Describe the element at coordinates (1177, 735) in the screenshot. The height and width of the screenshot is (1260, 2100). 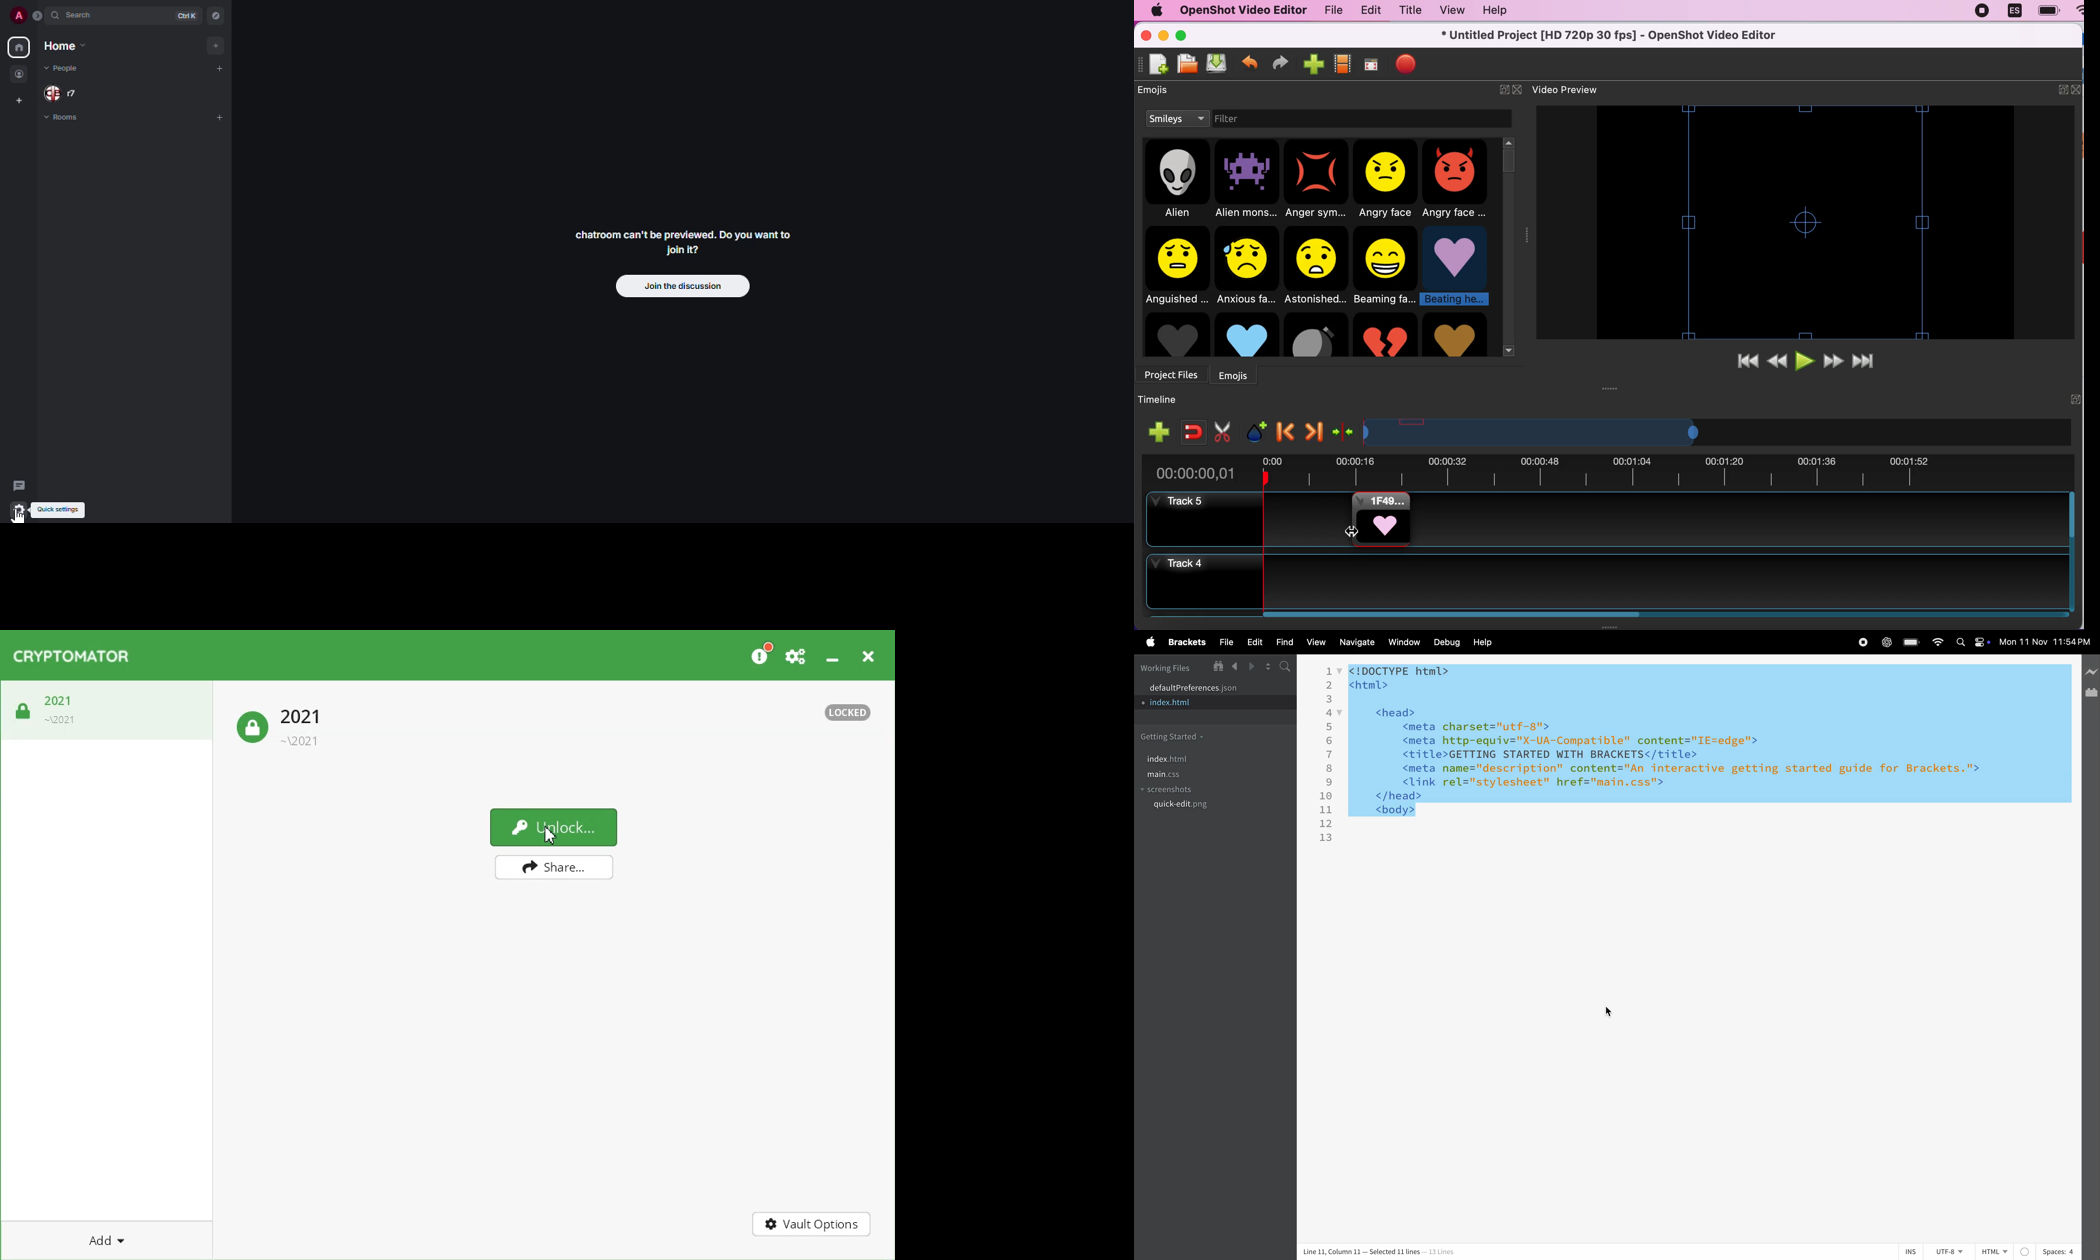
I see `getting started` at that location.